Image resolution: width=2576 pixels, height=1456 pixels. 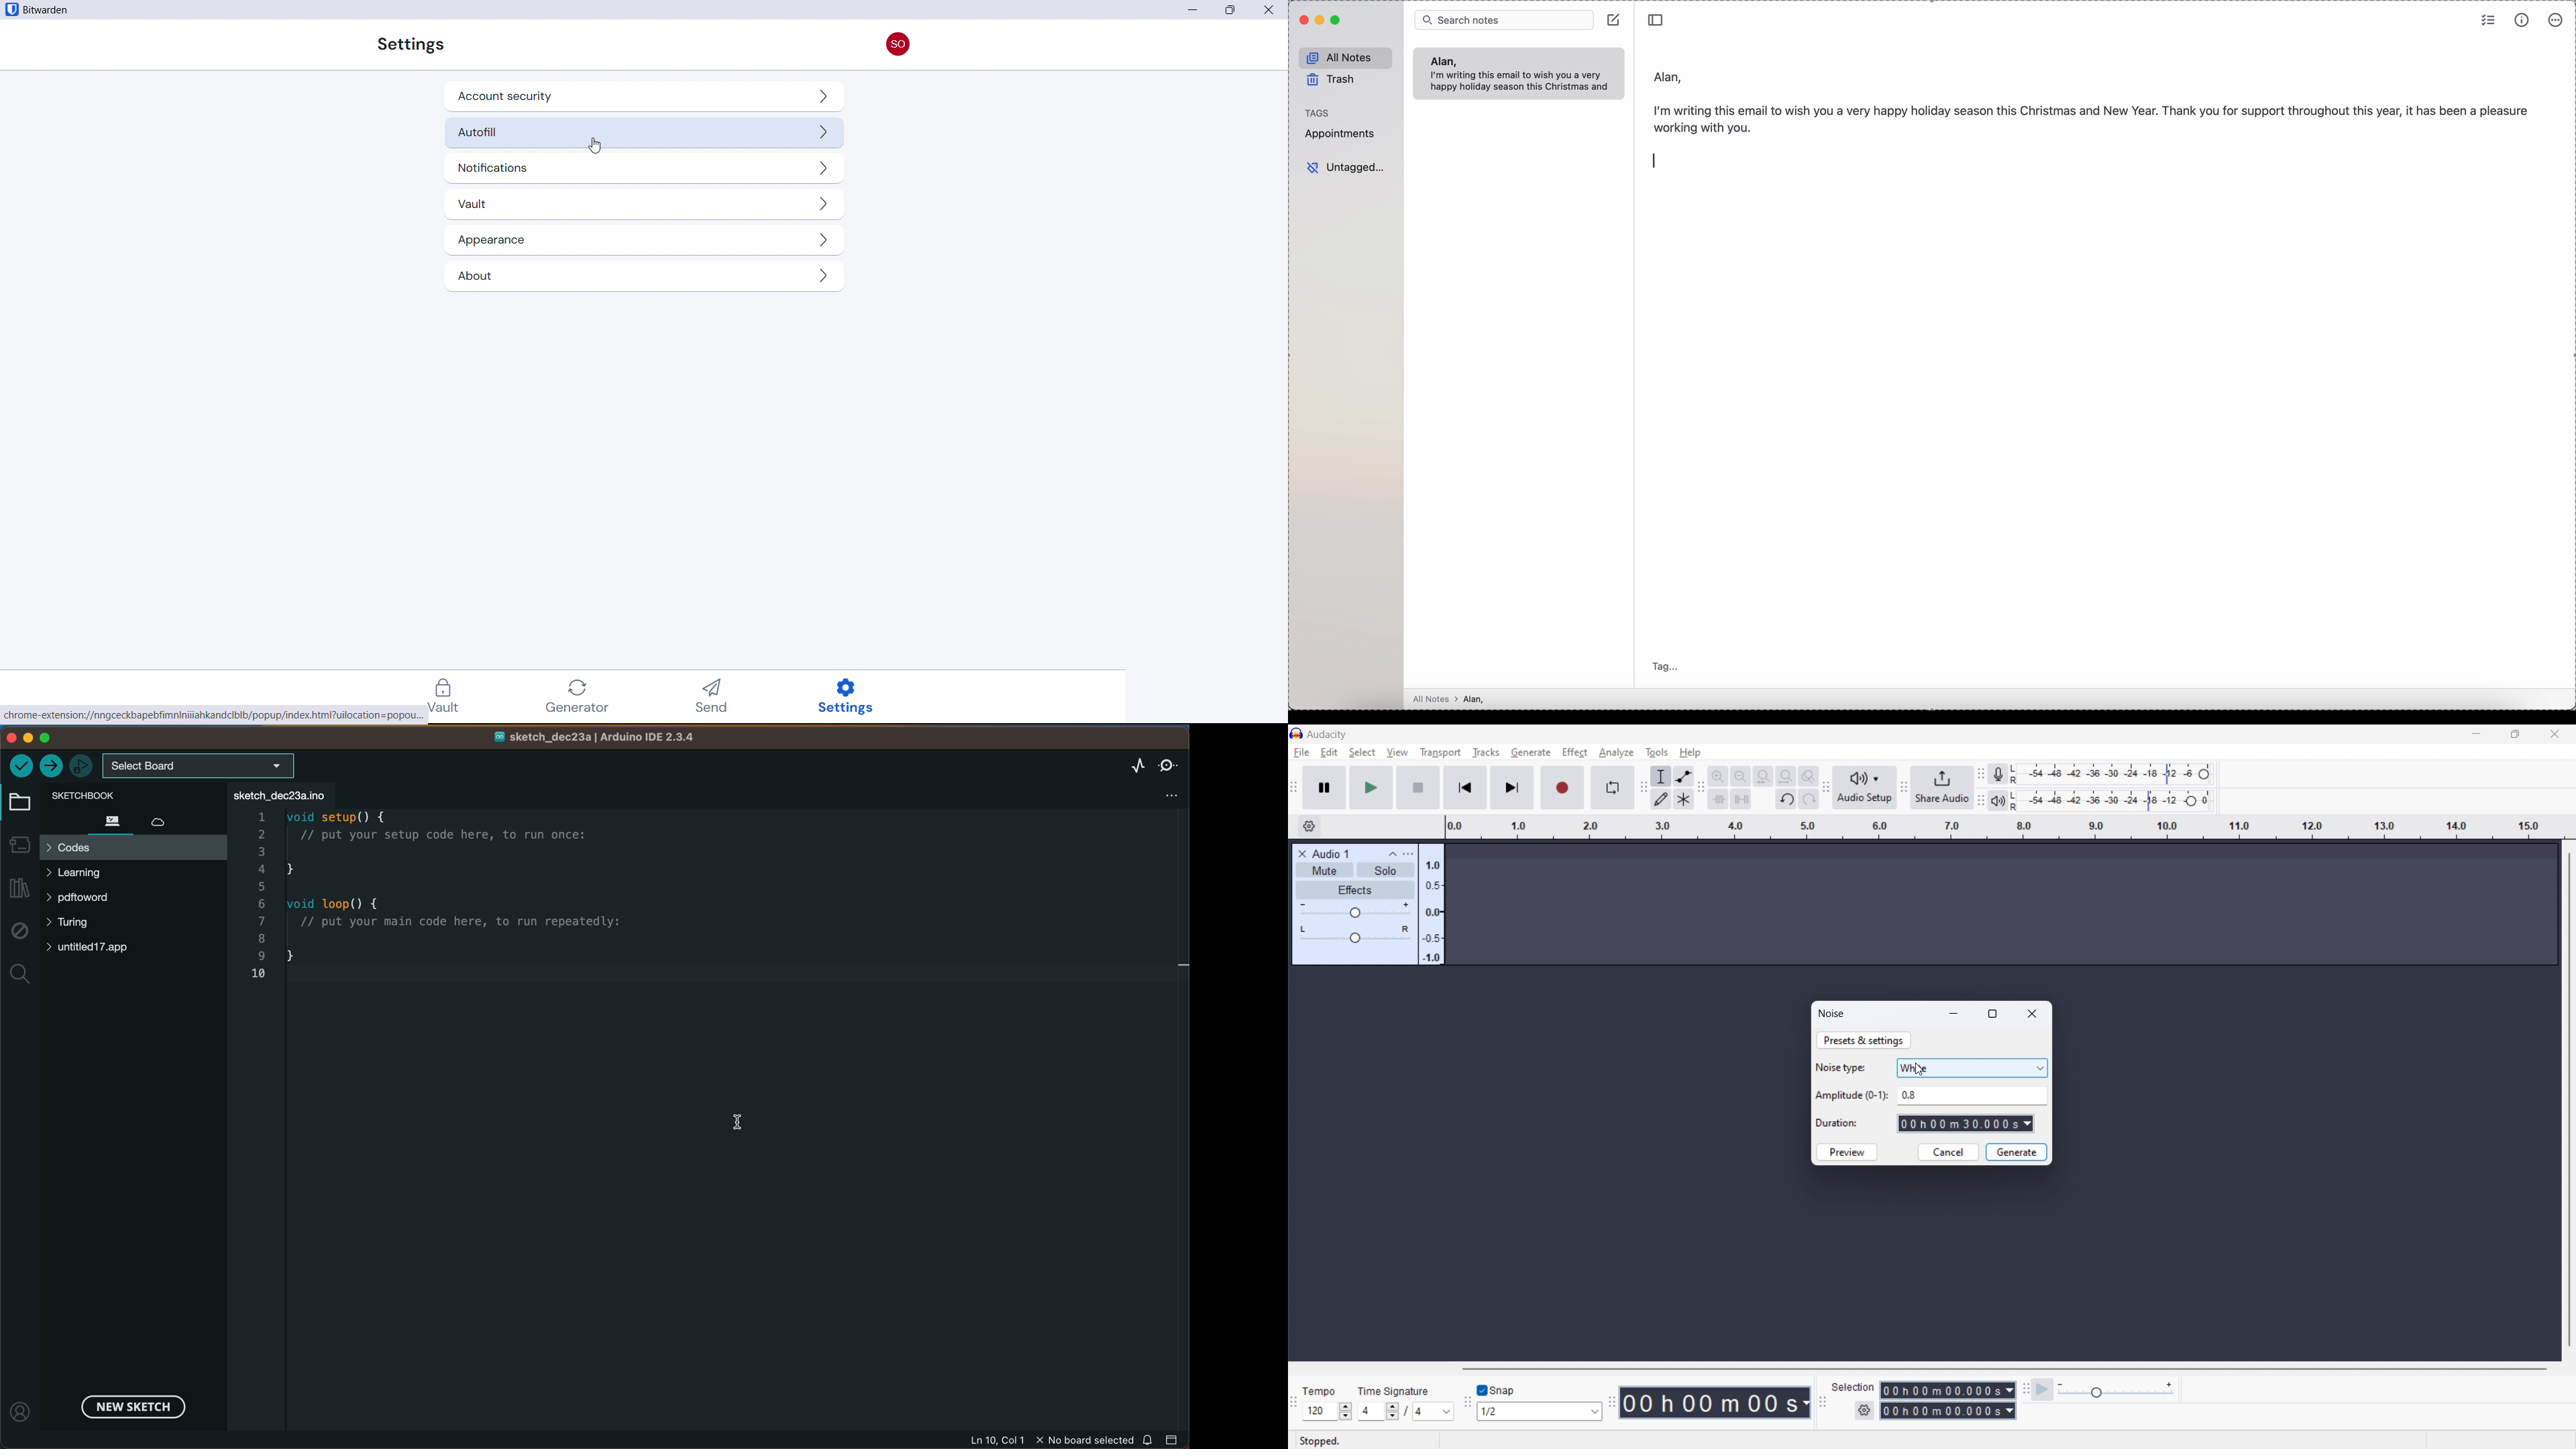 What do you see at coordinates (1992, 1015) in the screenshot?
I see `maximize` at bounding box center [1992, 1015].